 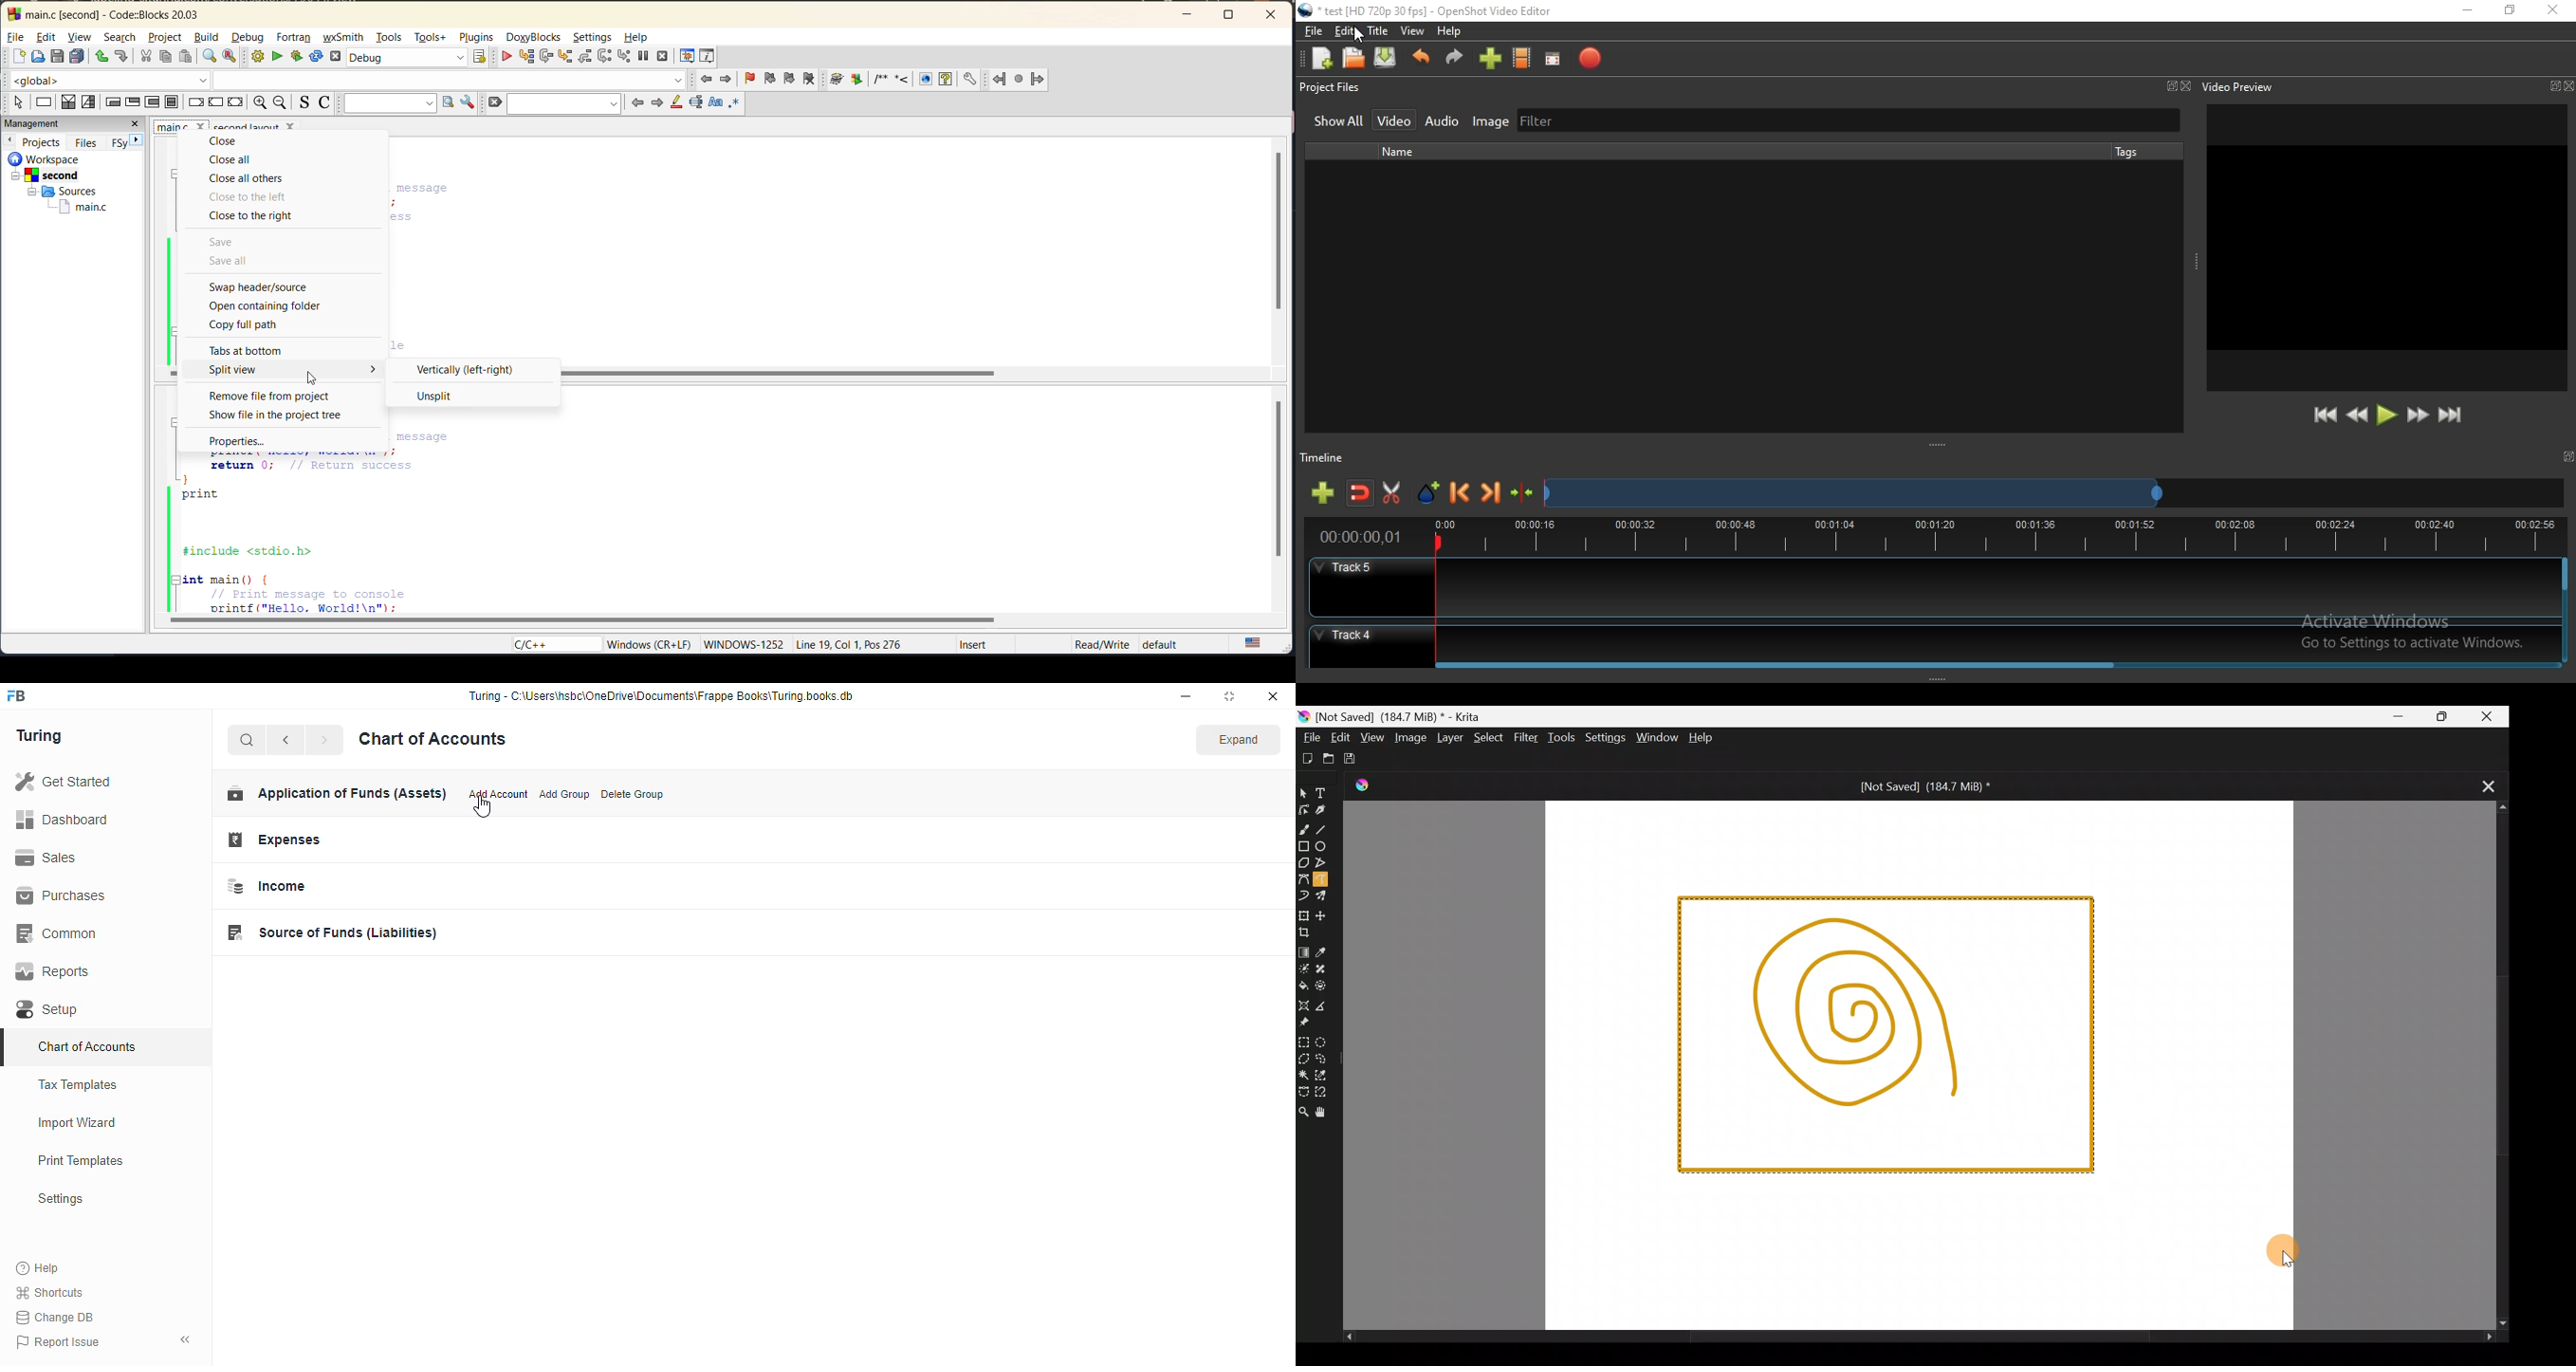 I want to click on toggle sidebar, so click(x=186, y=1339).